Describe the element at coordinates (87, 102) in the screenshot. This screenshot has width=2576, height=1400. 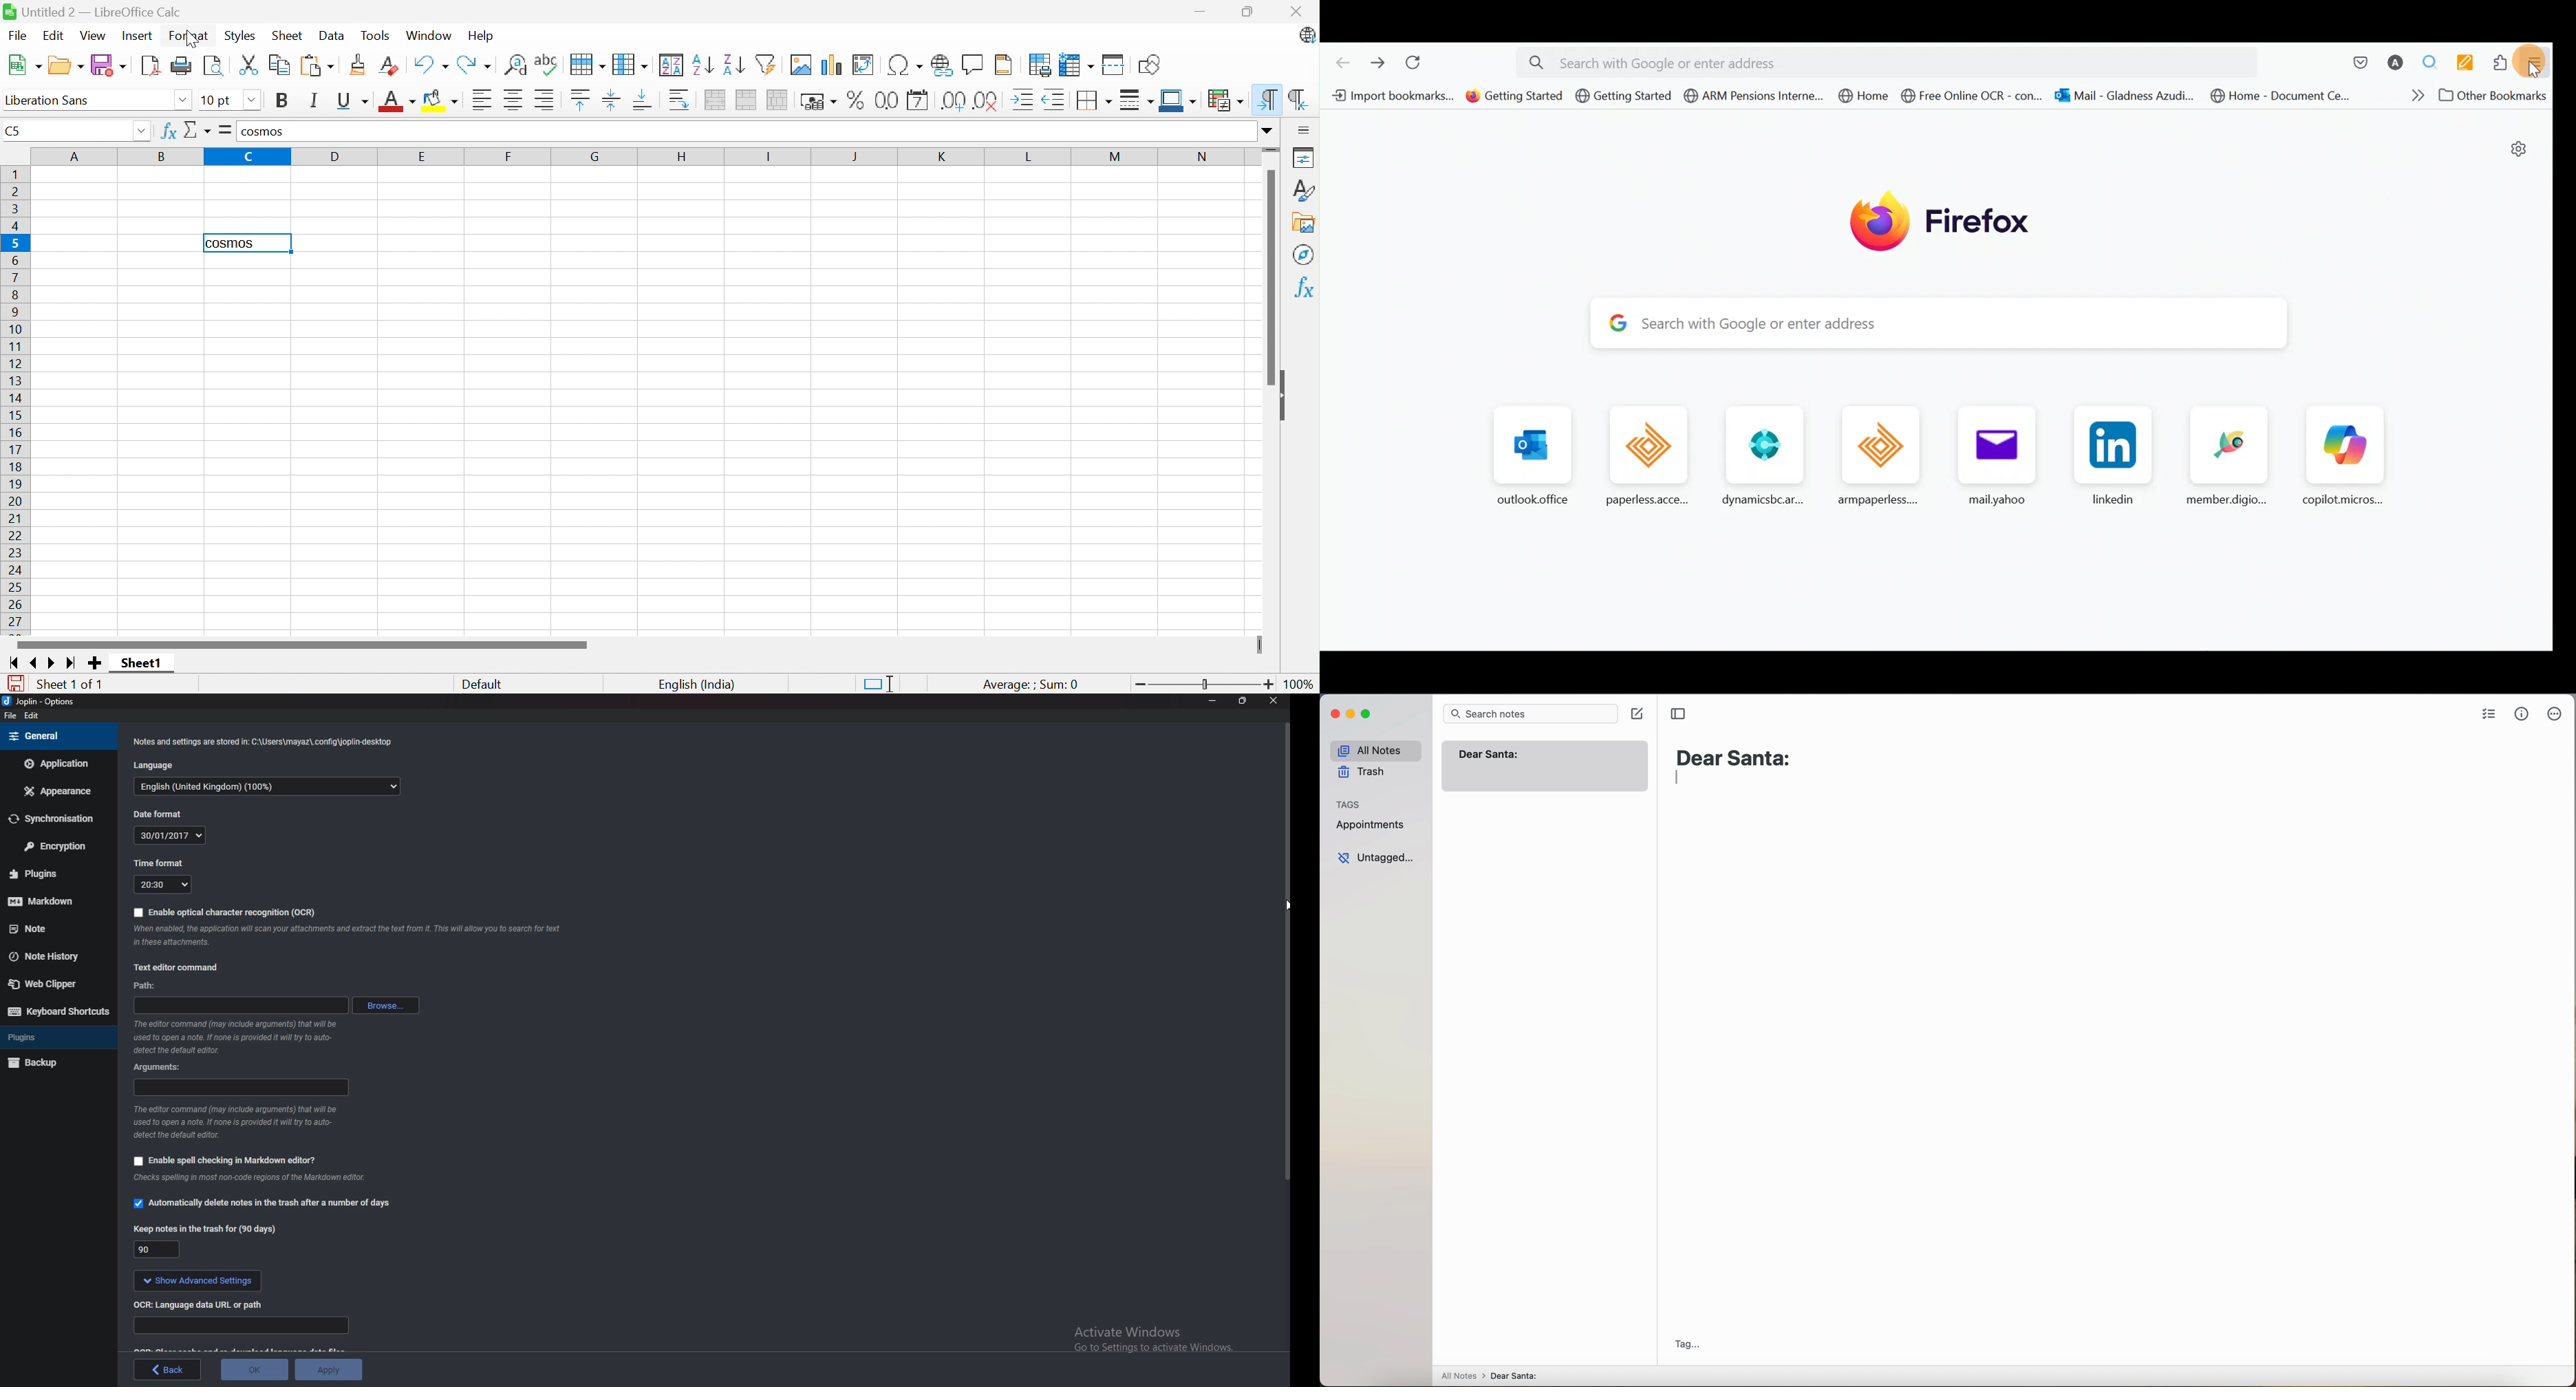
I see `Font name` at that location.